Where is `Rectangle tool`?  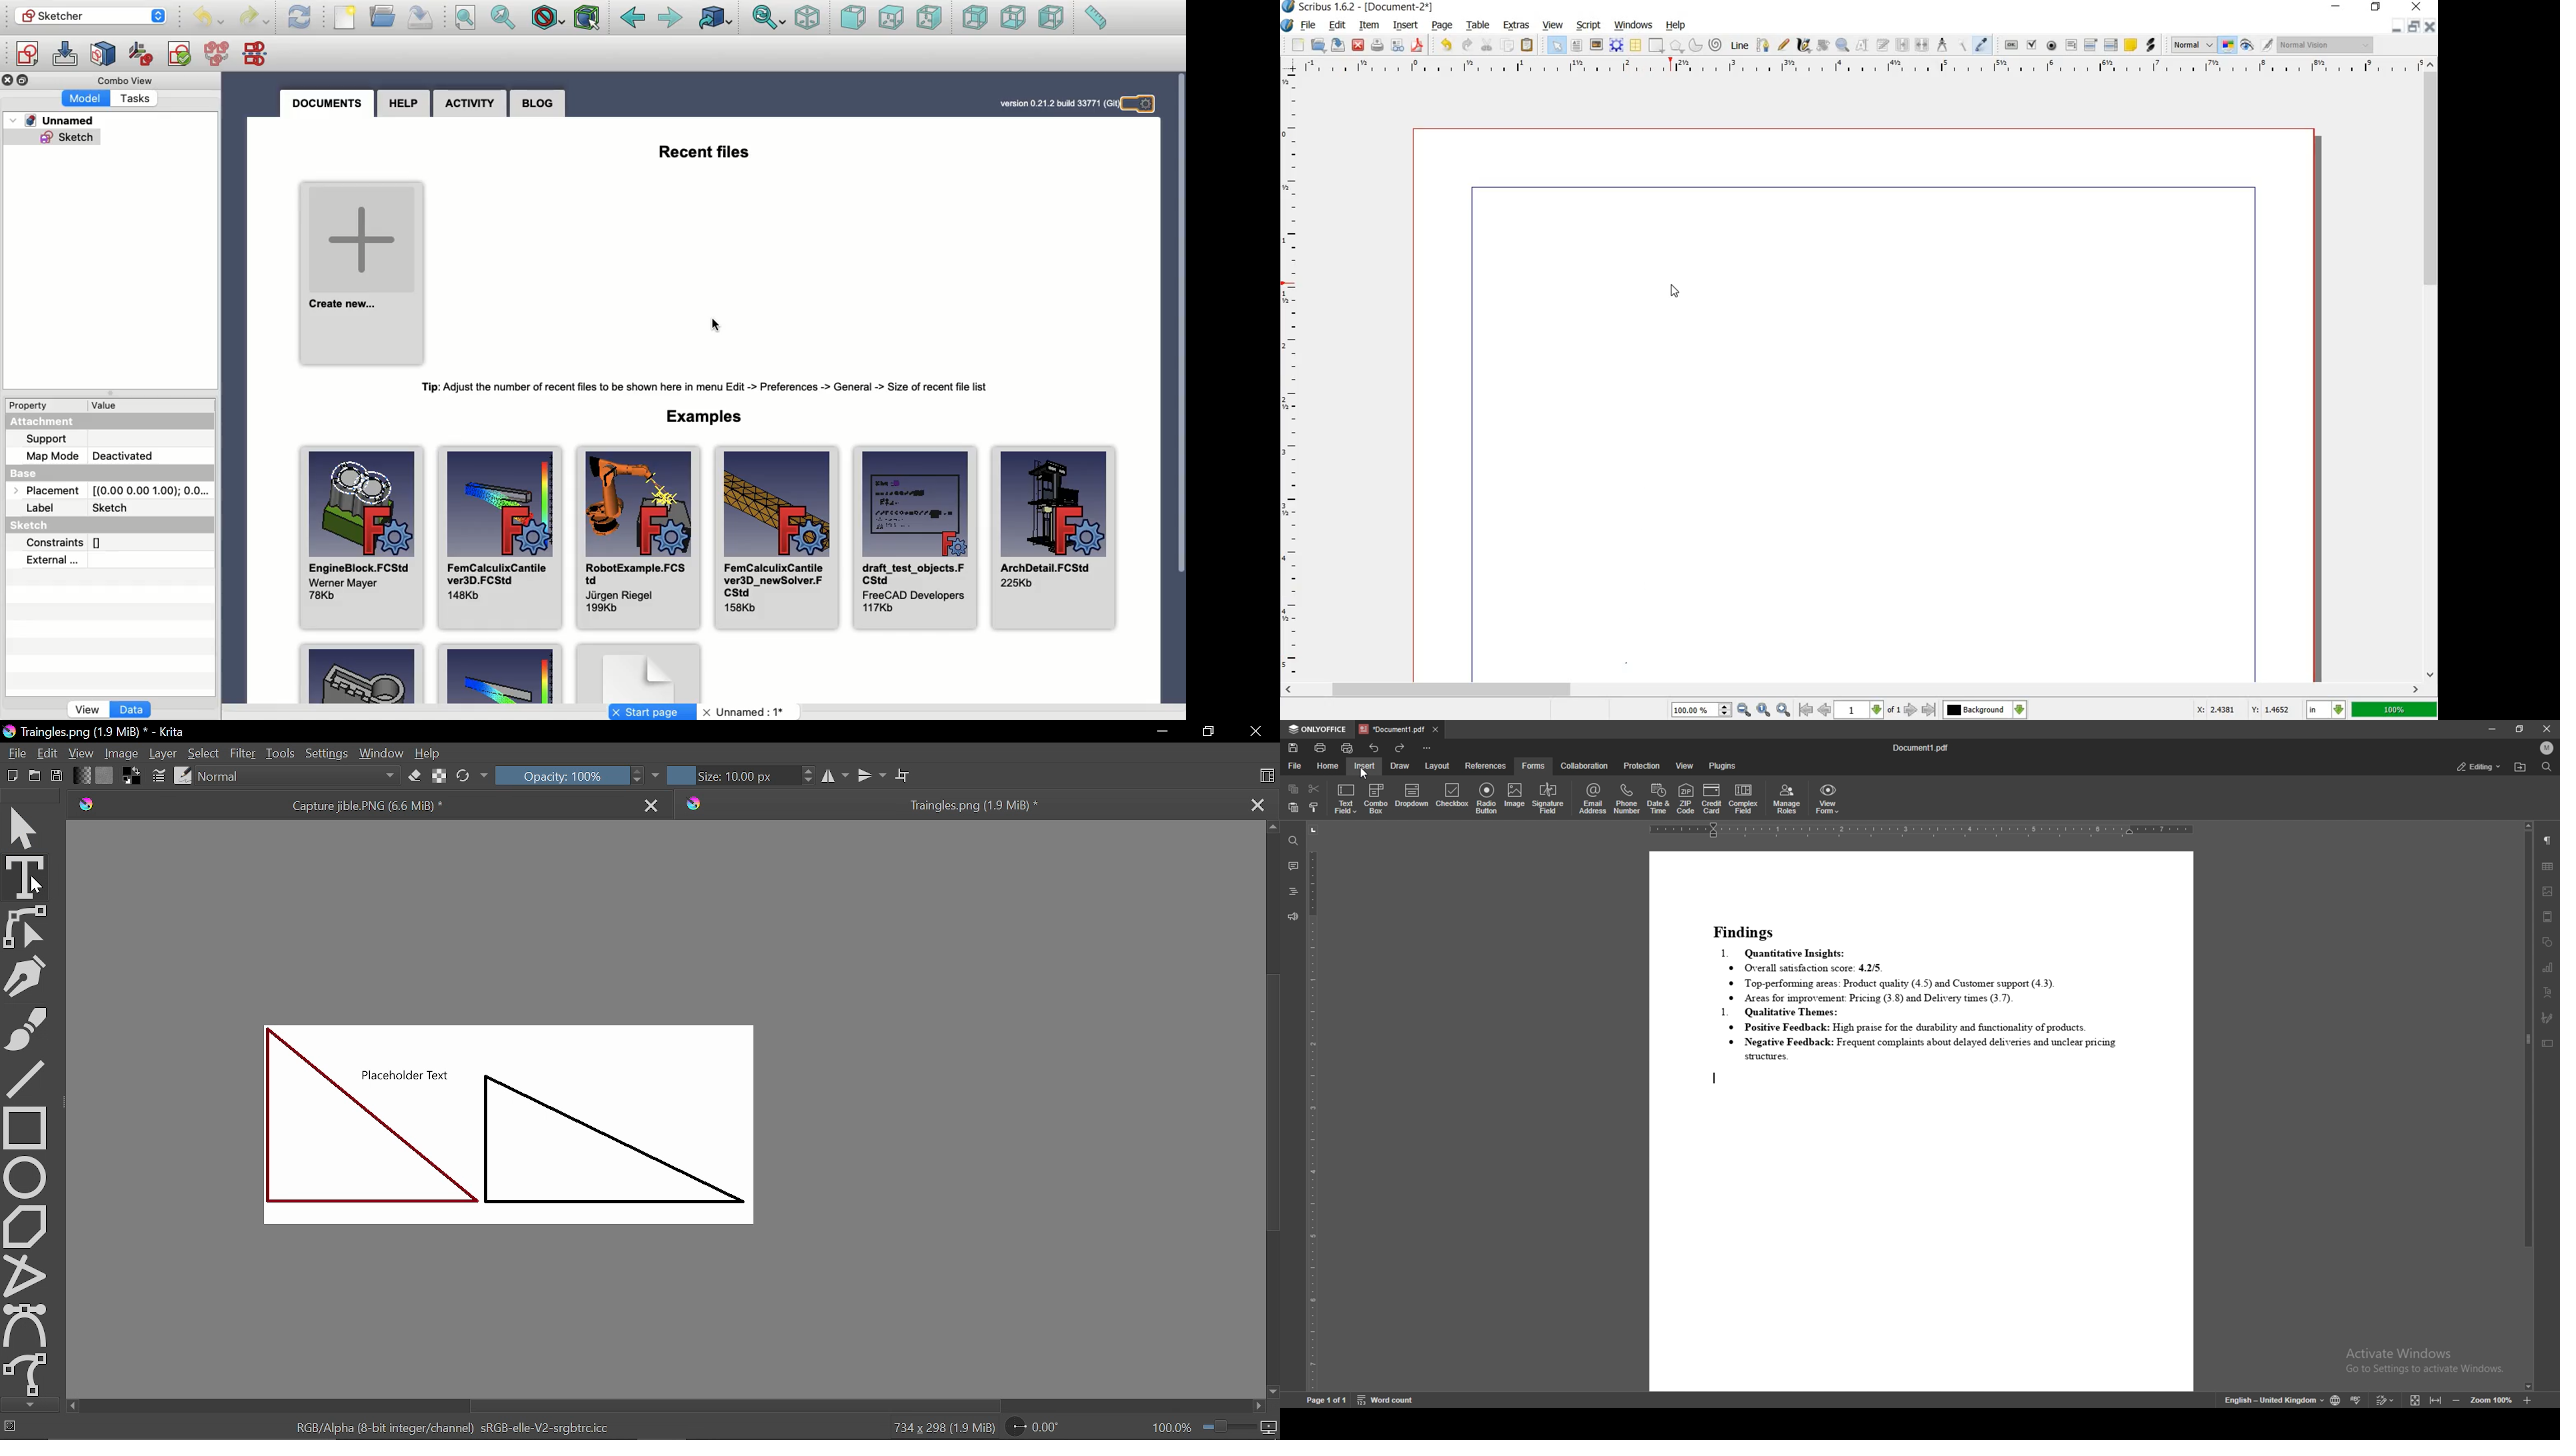 Rectangle tool is located at coordinates (24, 1126).